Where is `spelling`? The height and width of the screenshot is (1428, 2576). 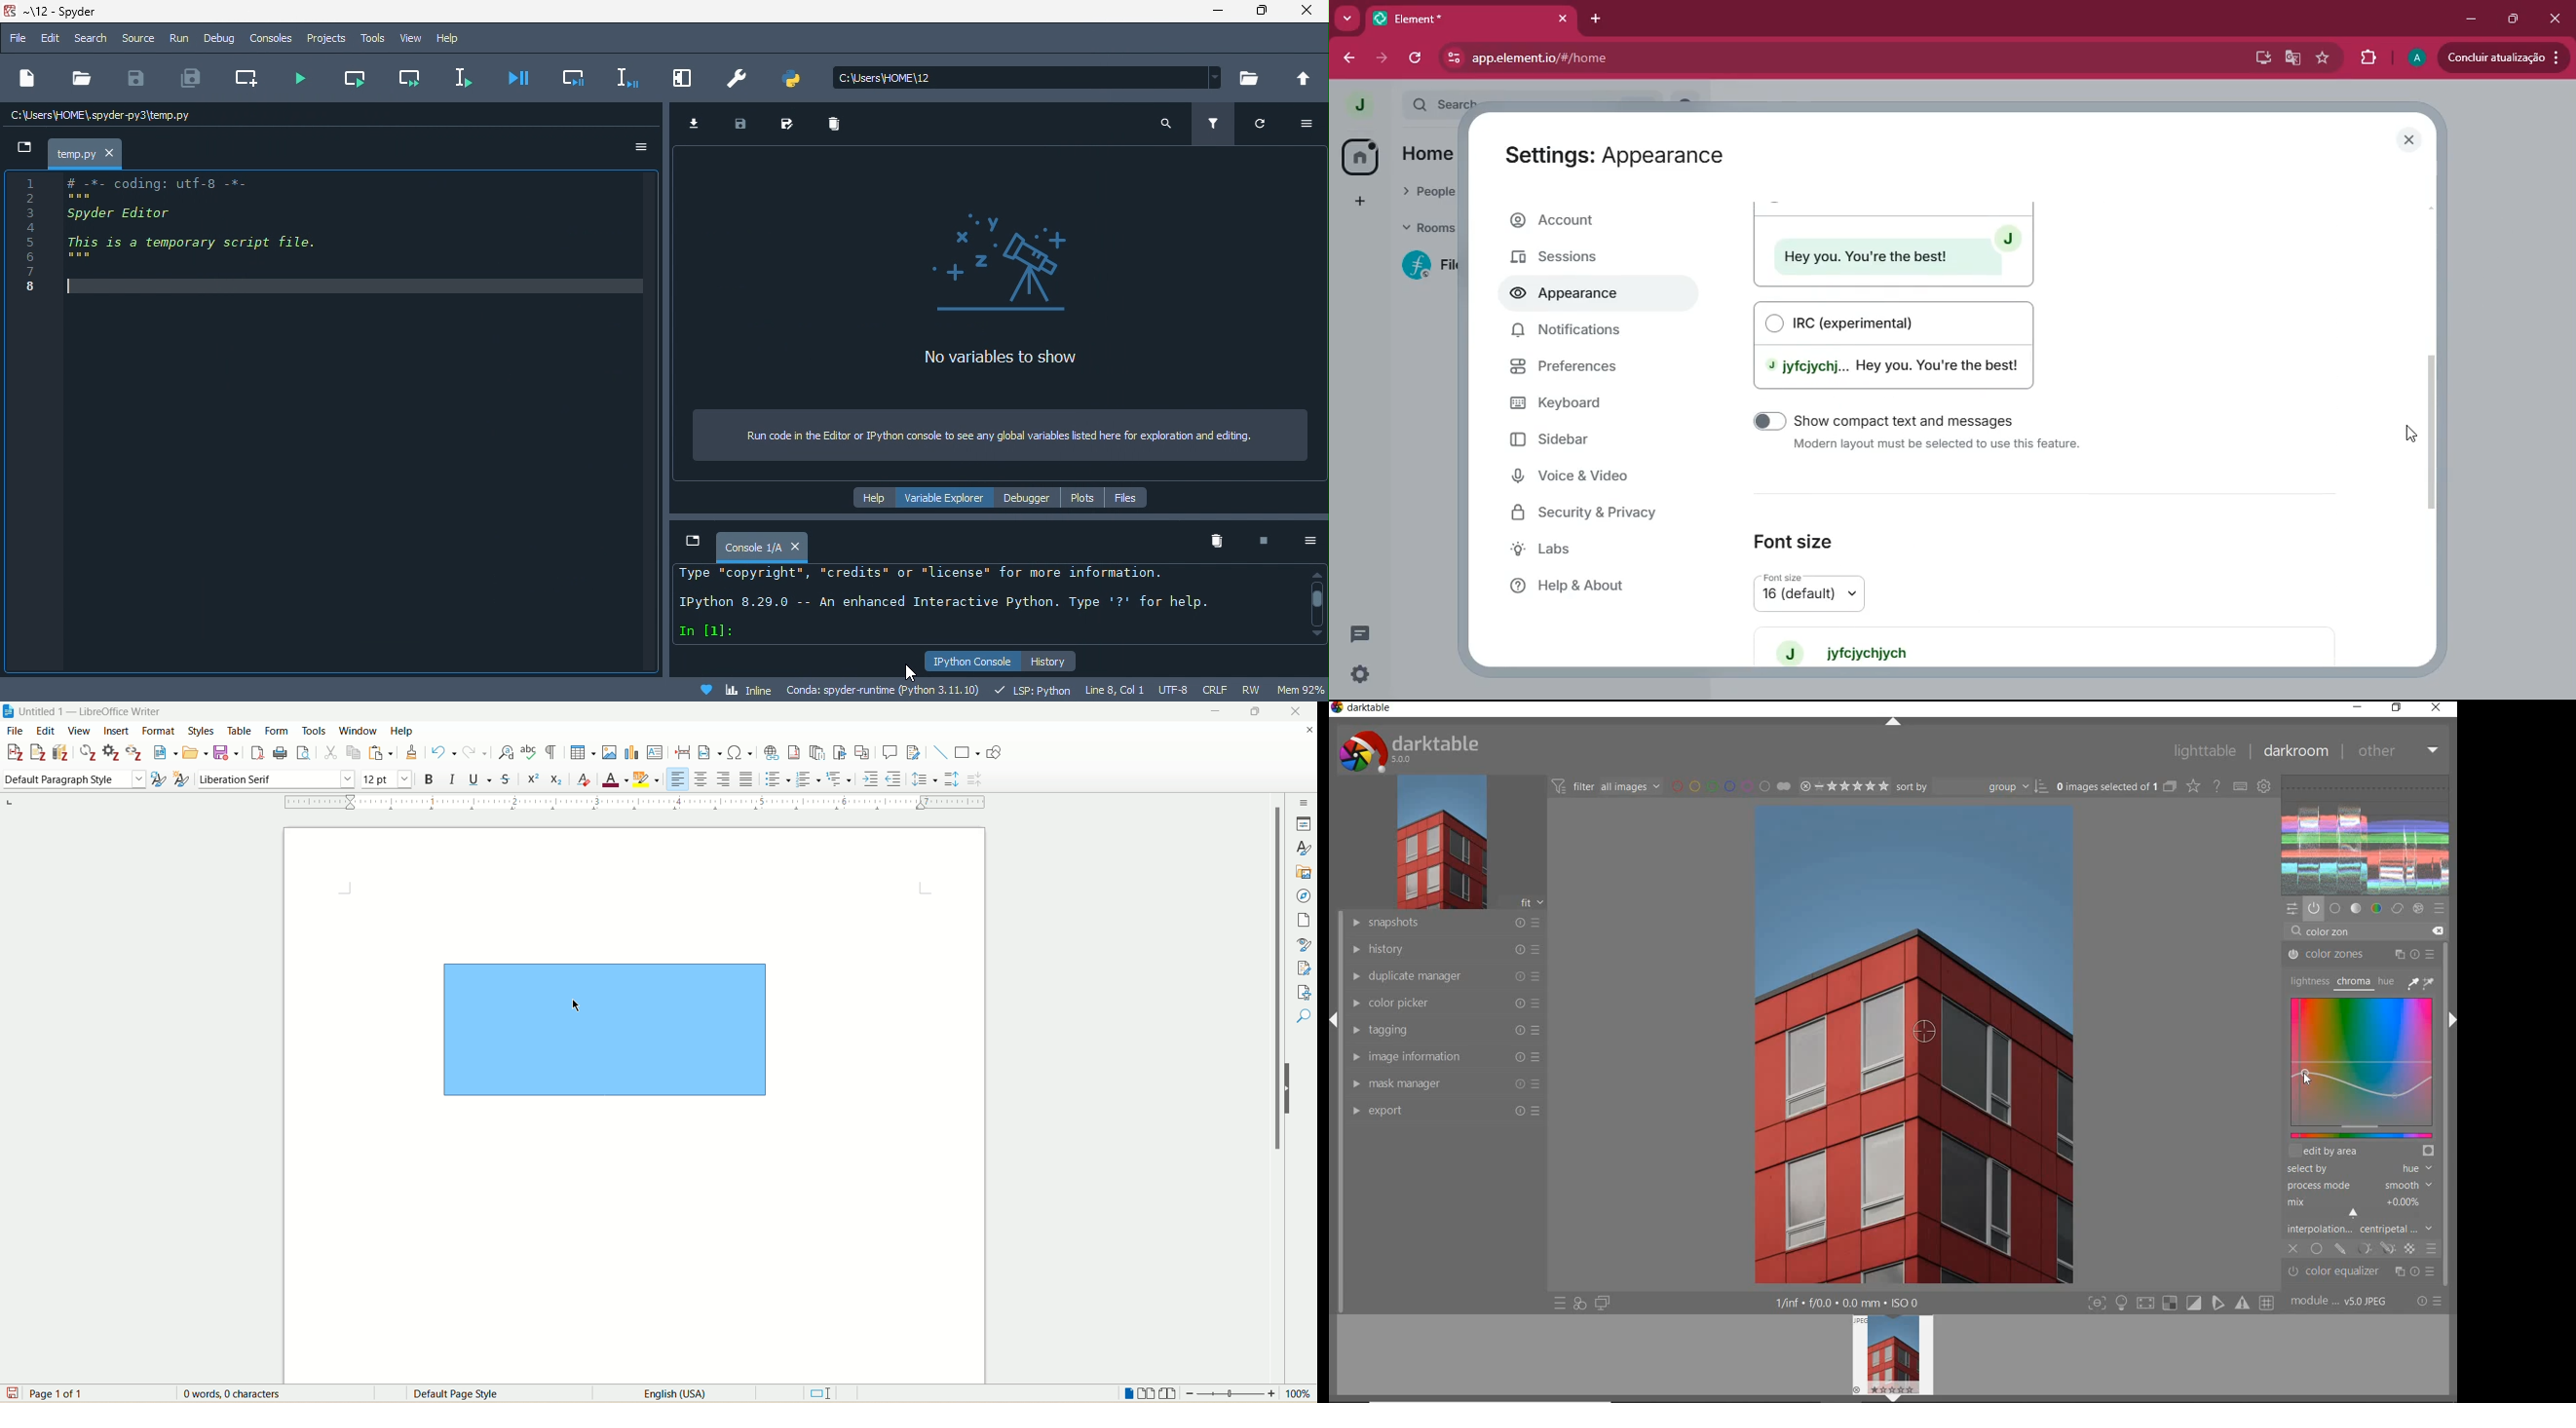
spelling is located at coordinates (530, 754).